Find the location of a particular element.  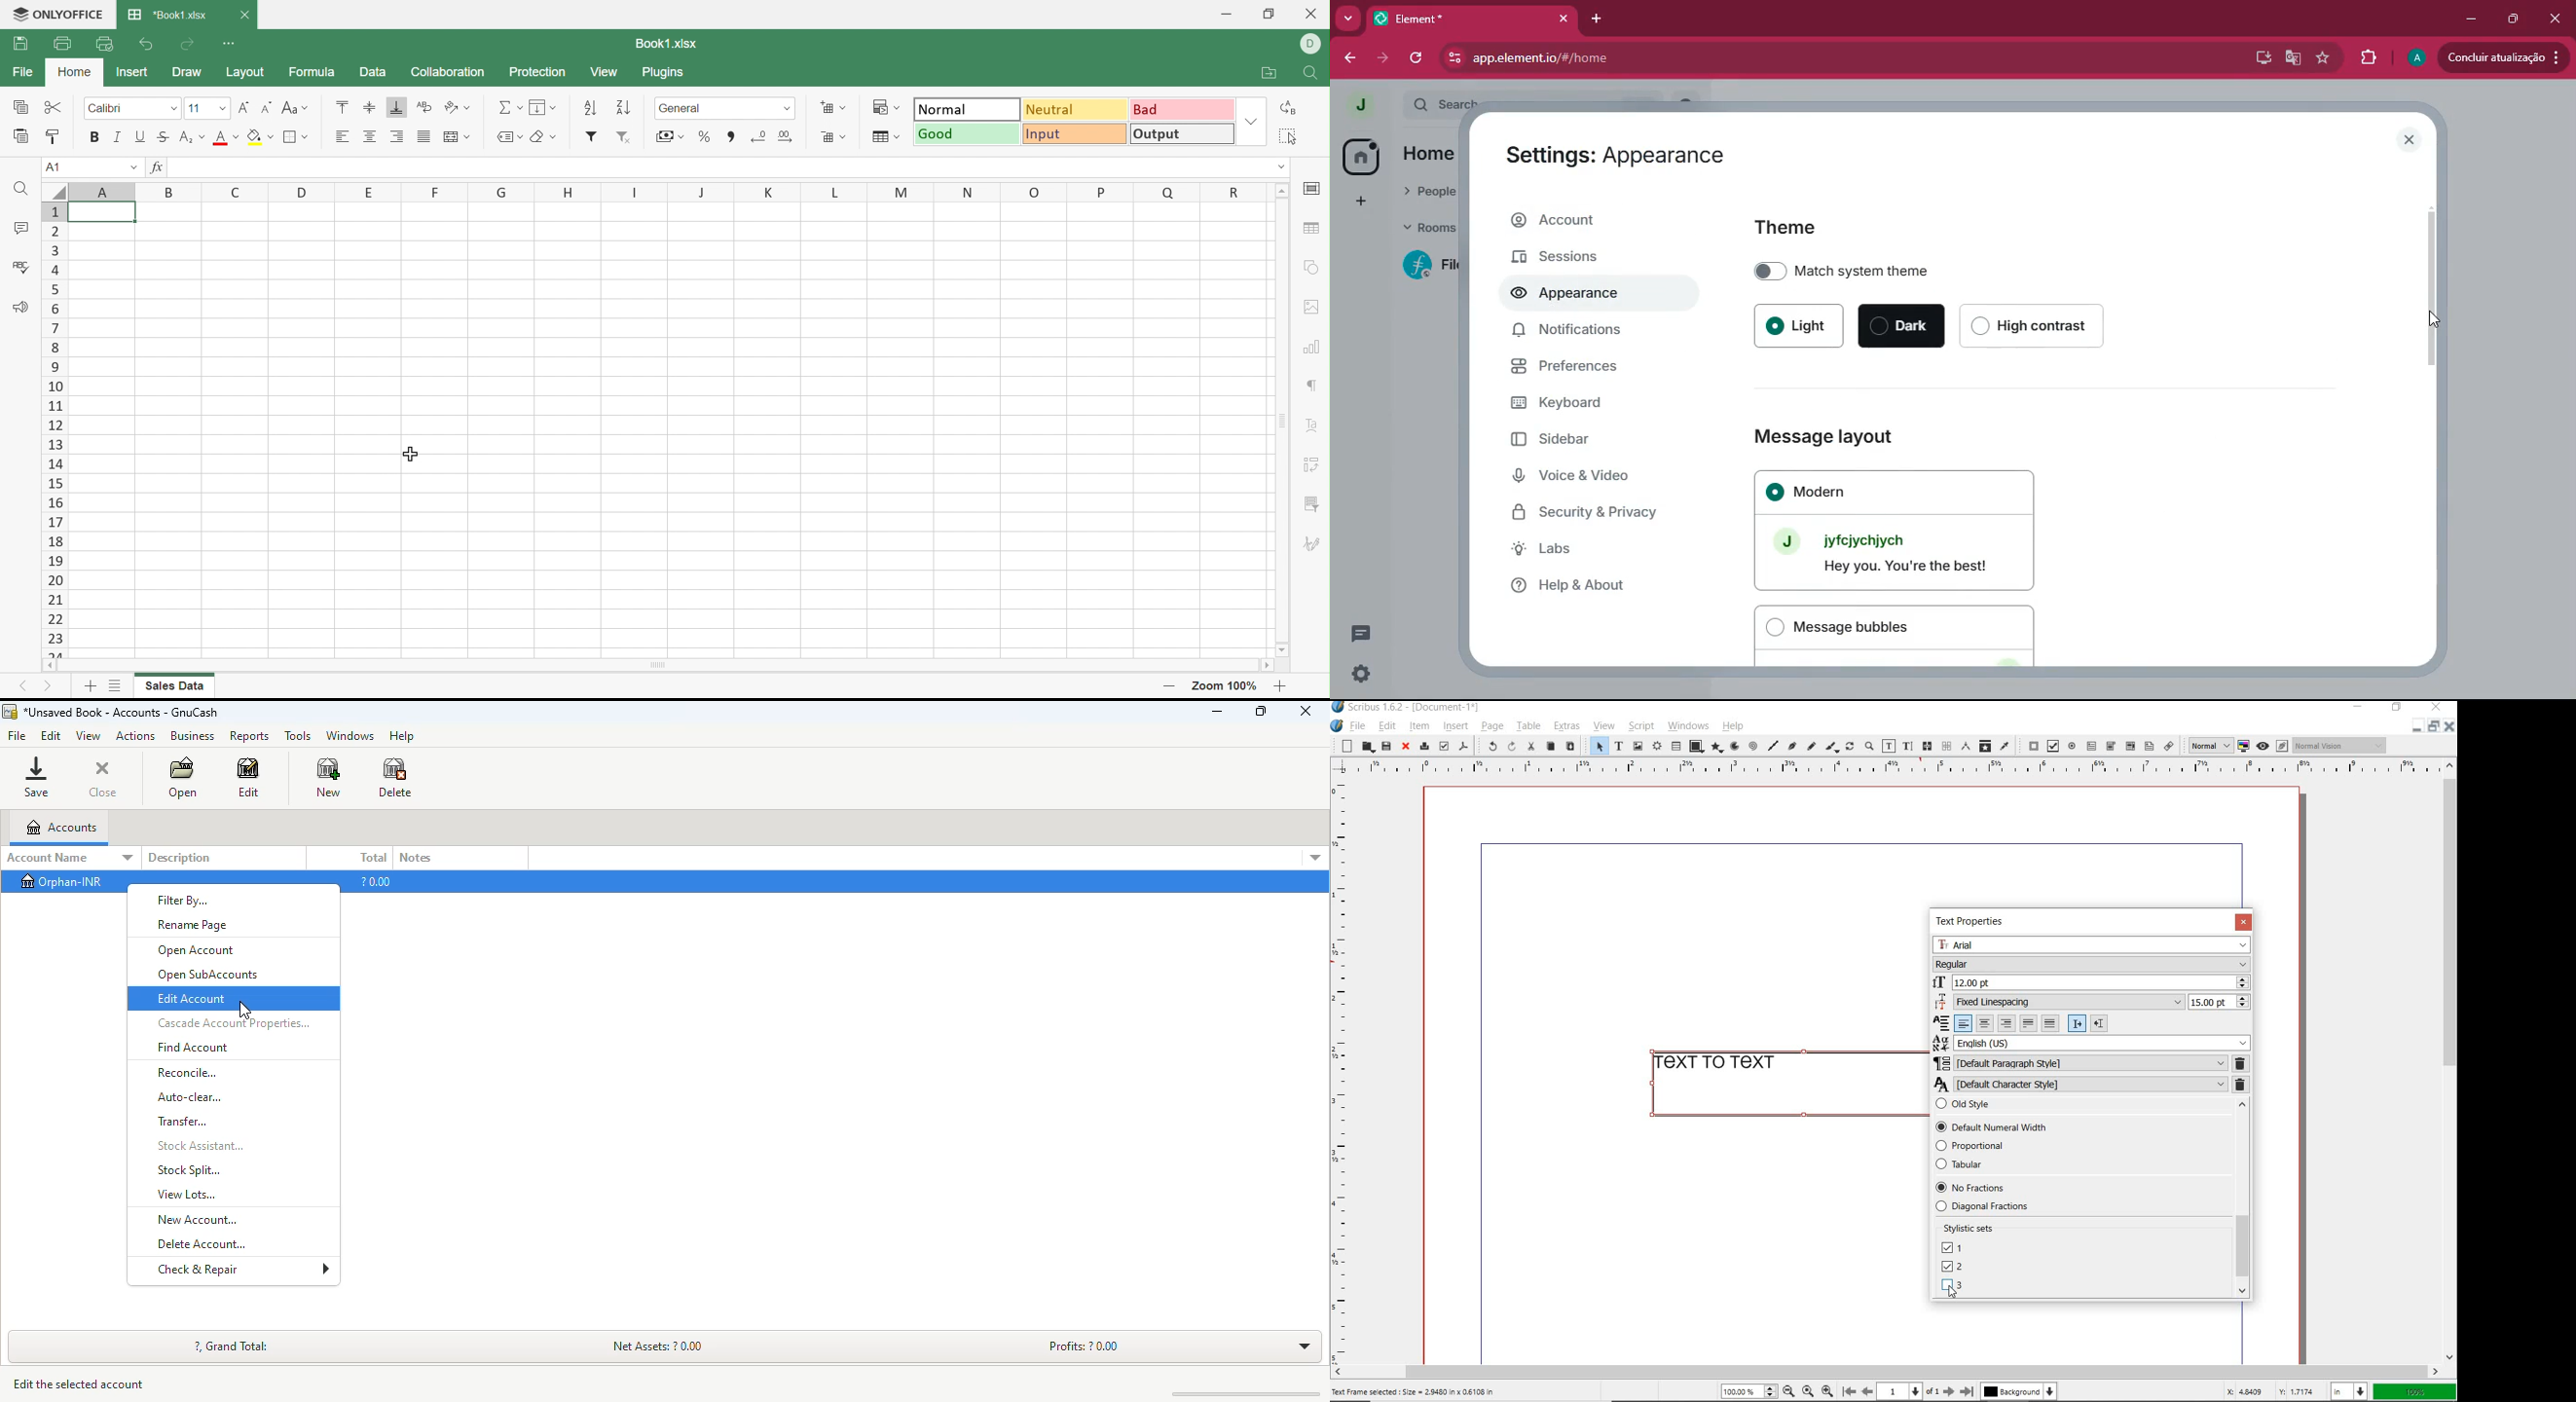

Good is located at coordinates (969, 134).